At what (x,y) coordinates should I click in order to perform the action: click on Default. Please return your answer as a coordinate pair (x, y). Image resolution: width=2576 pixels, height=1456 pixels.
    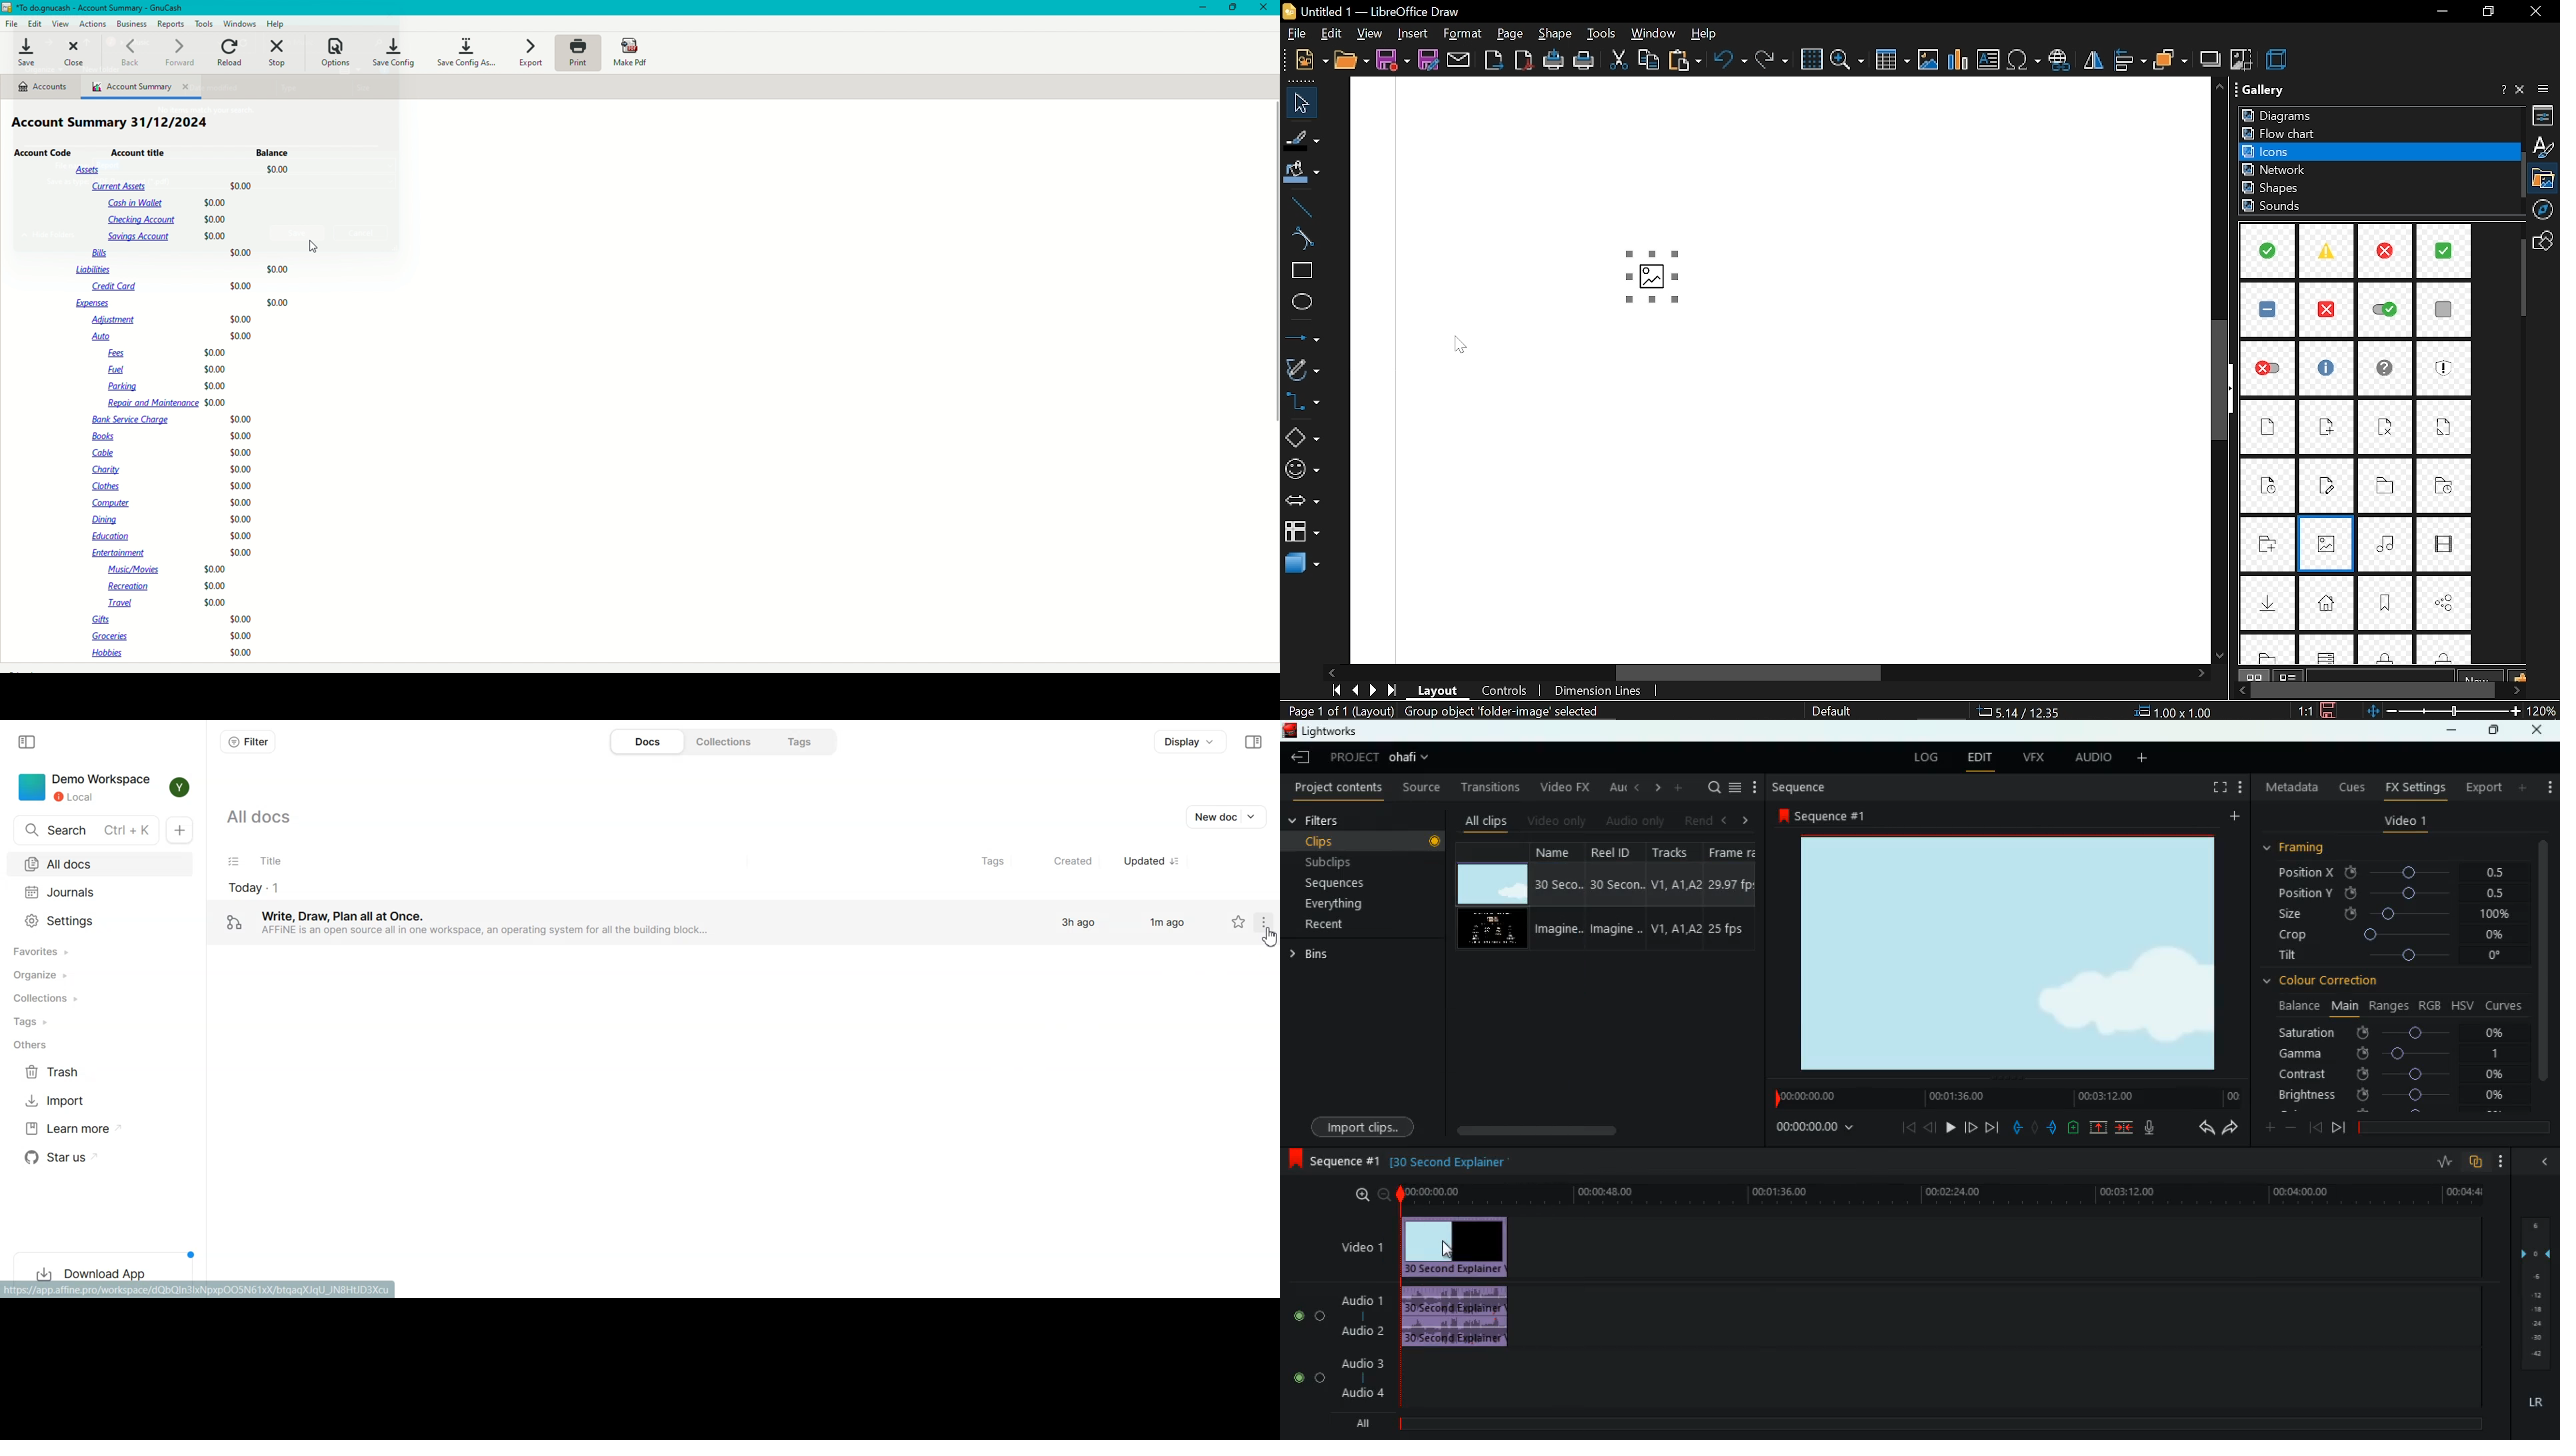
    Looking at the image, I should click on (1835, 711).